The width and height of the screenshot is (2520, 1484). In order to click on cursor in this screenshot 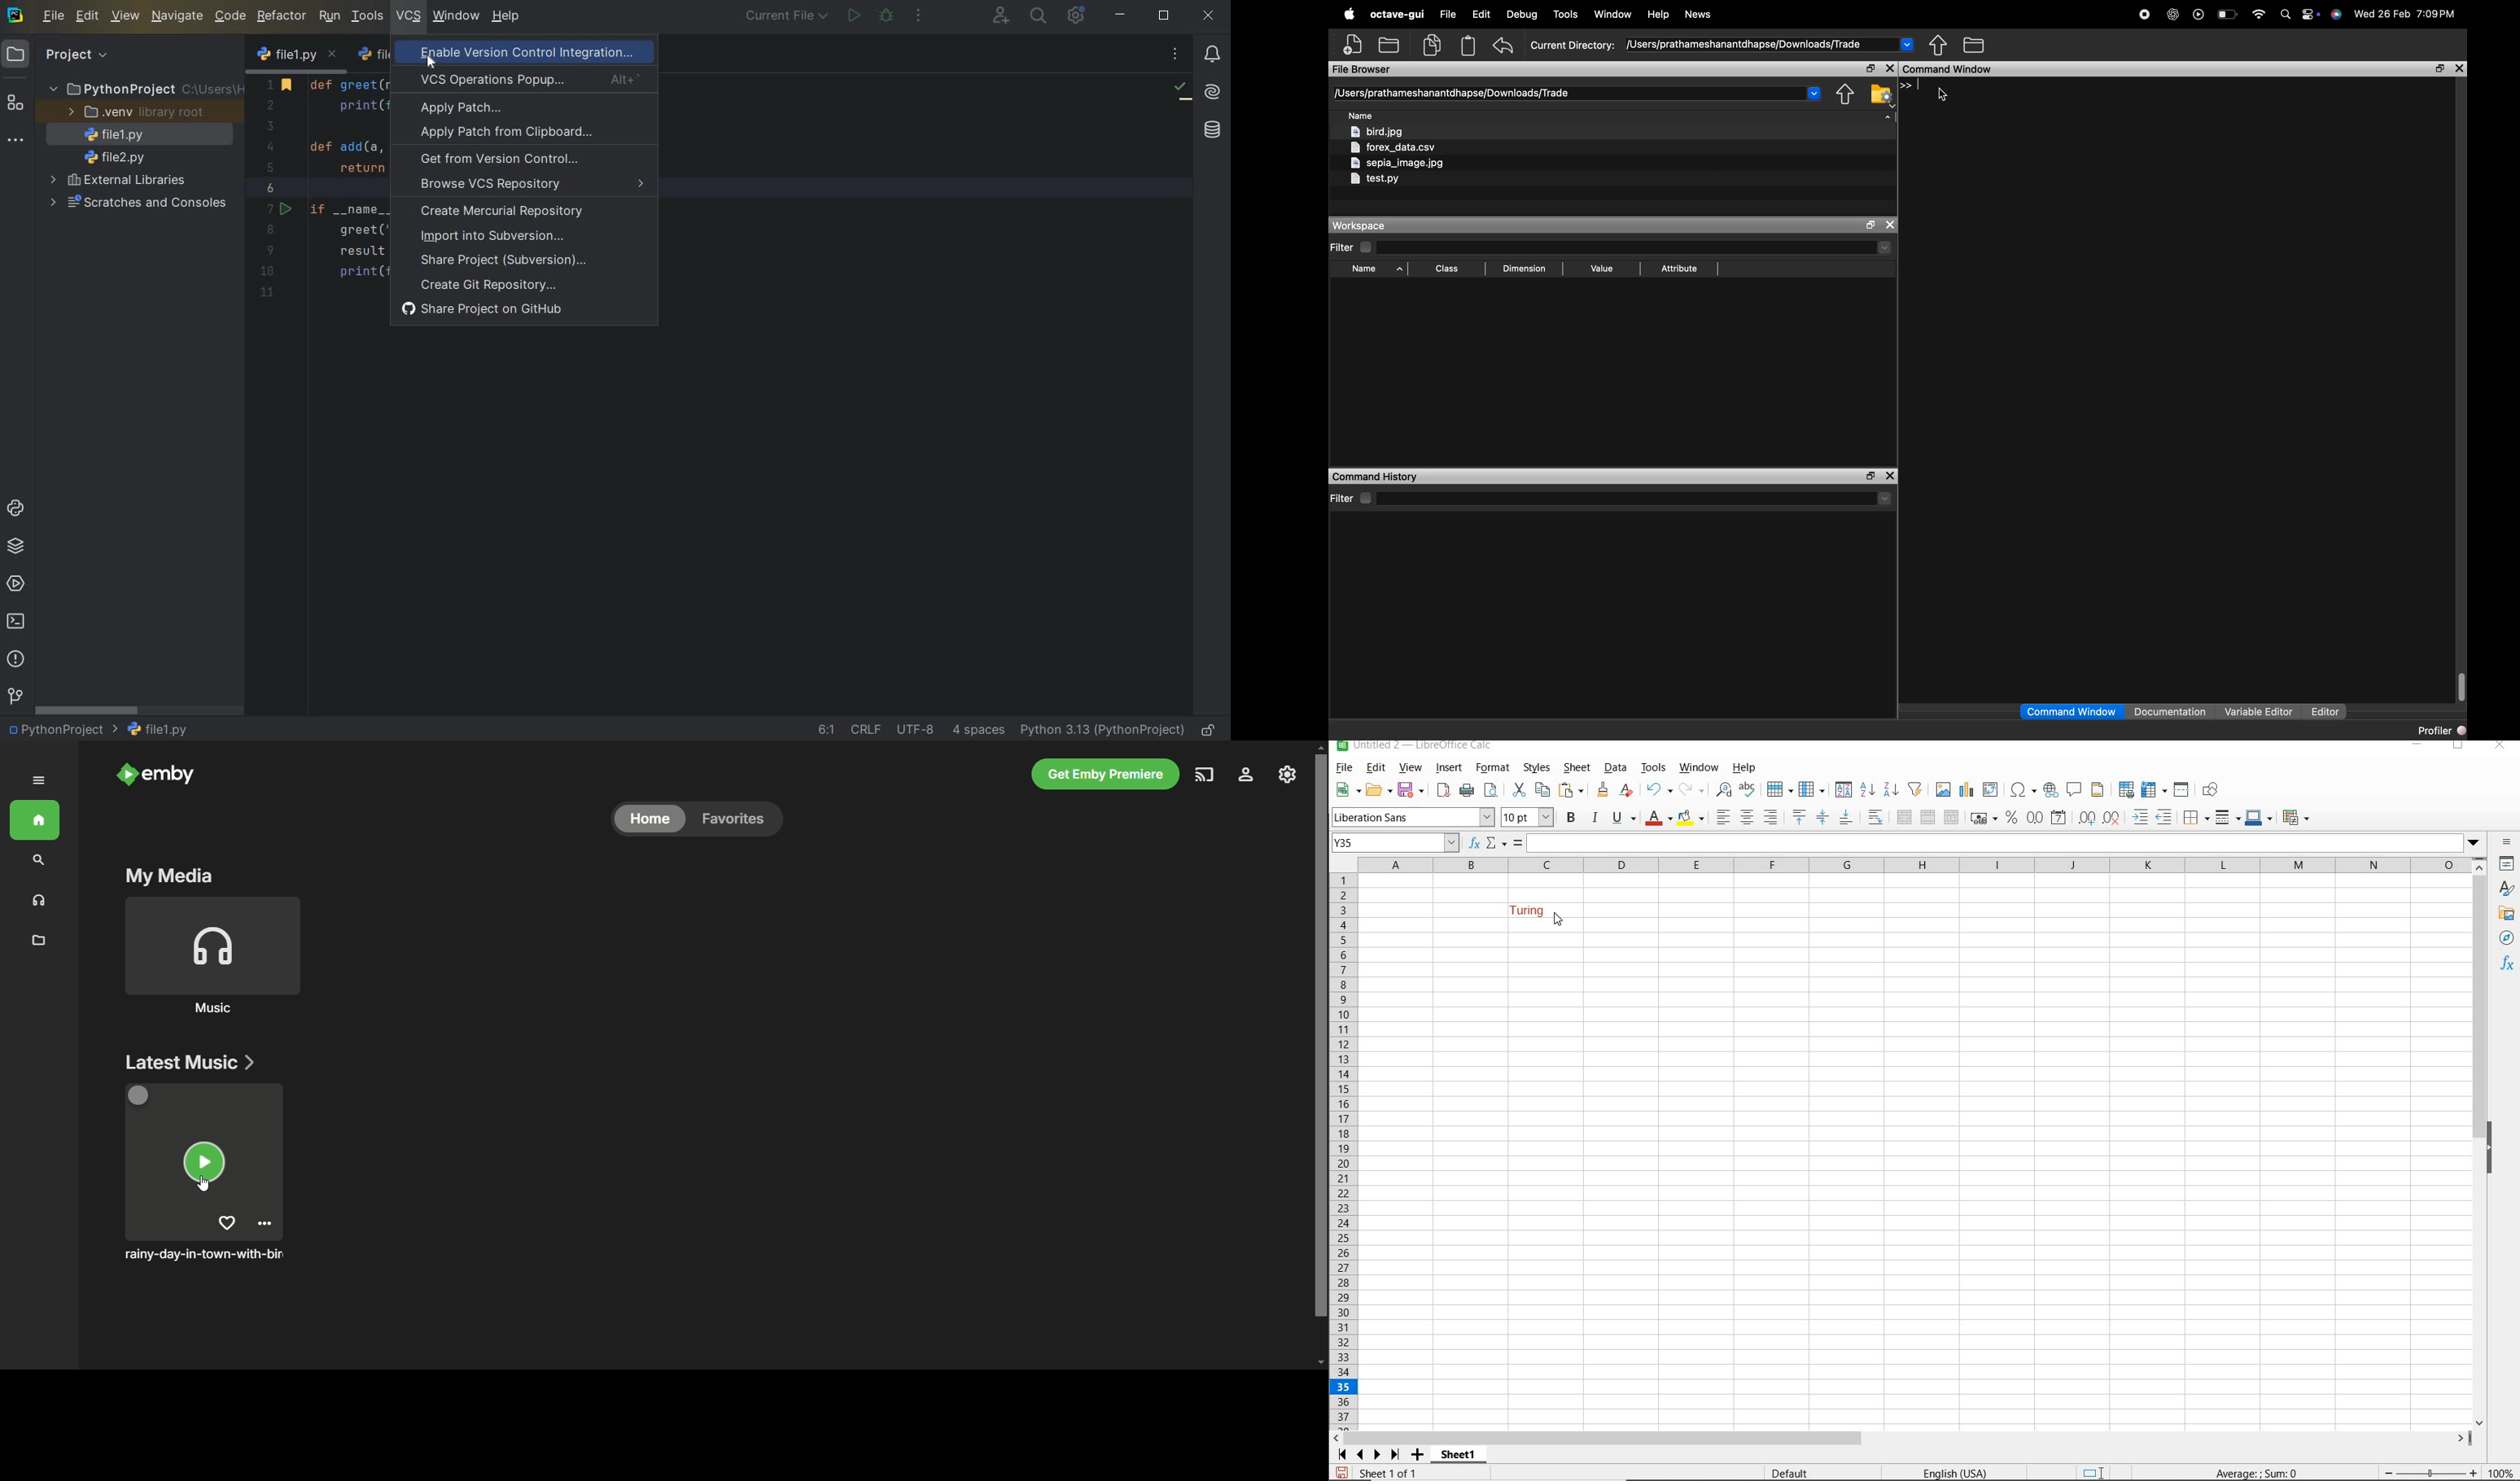, I will do `click(1560, 921)`.